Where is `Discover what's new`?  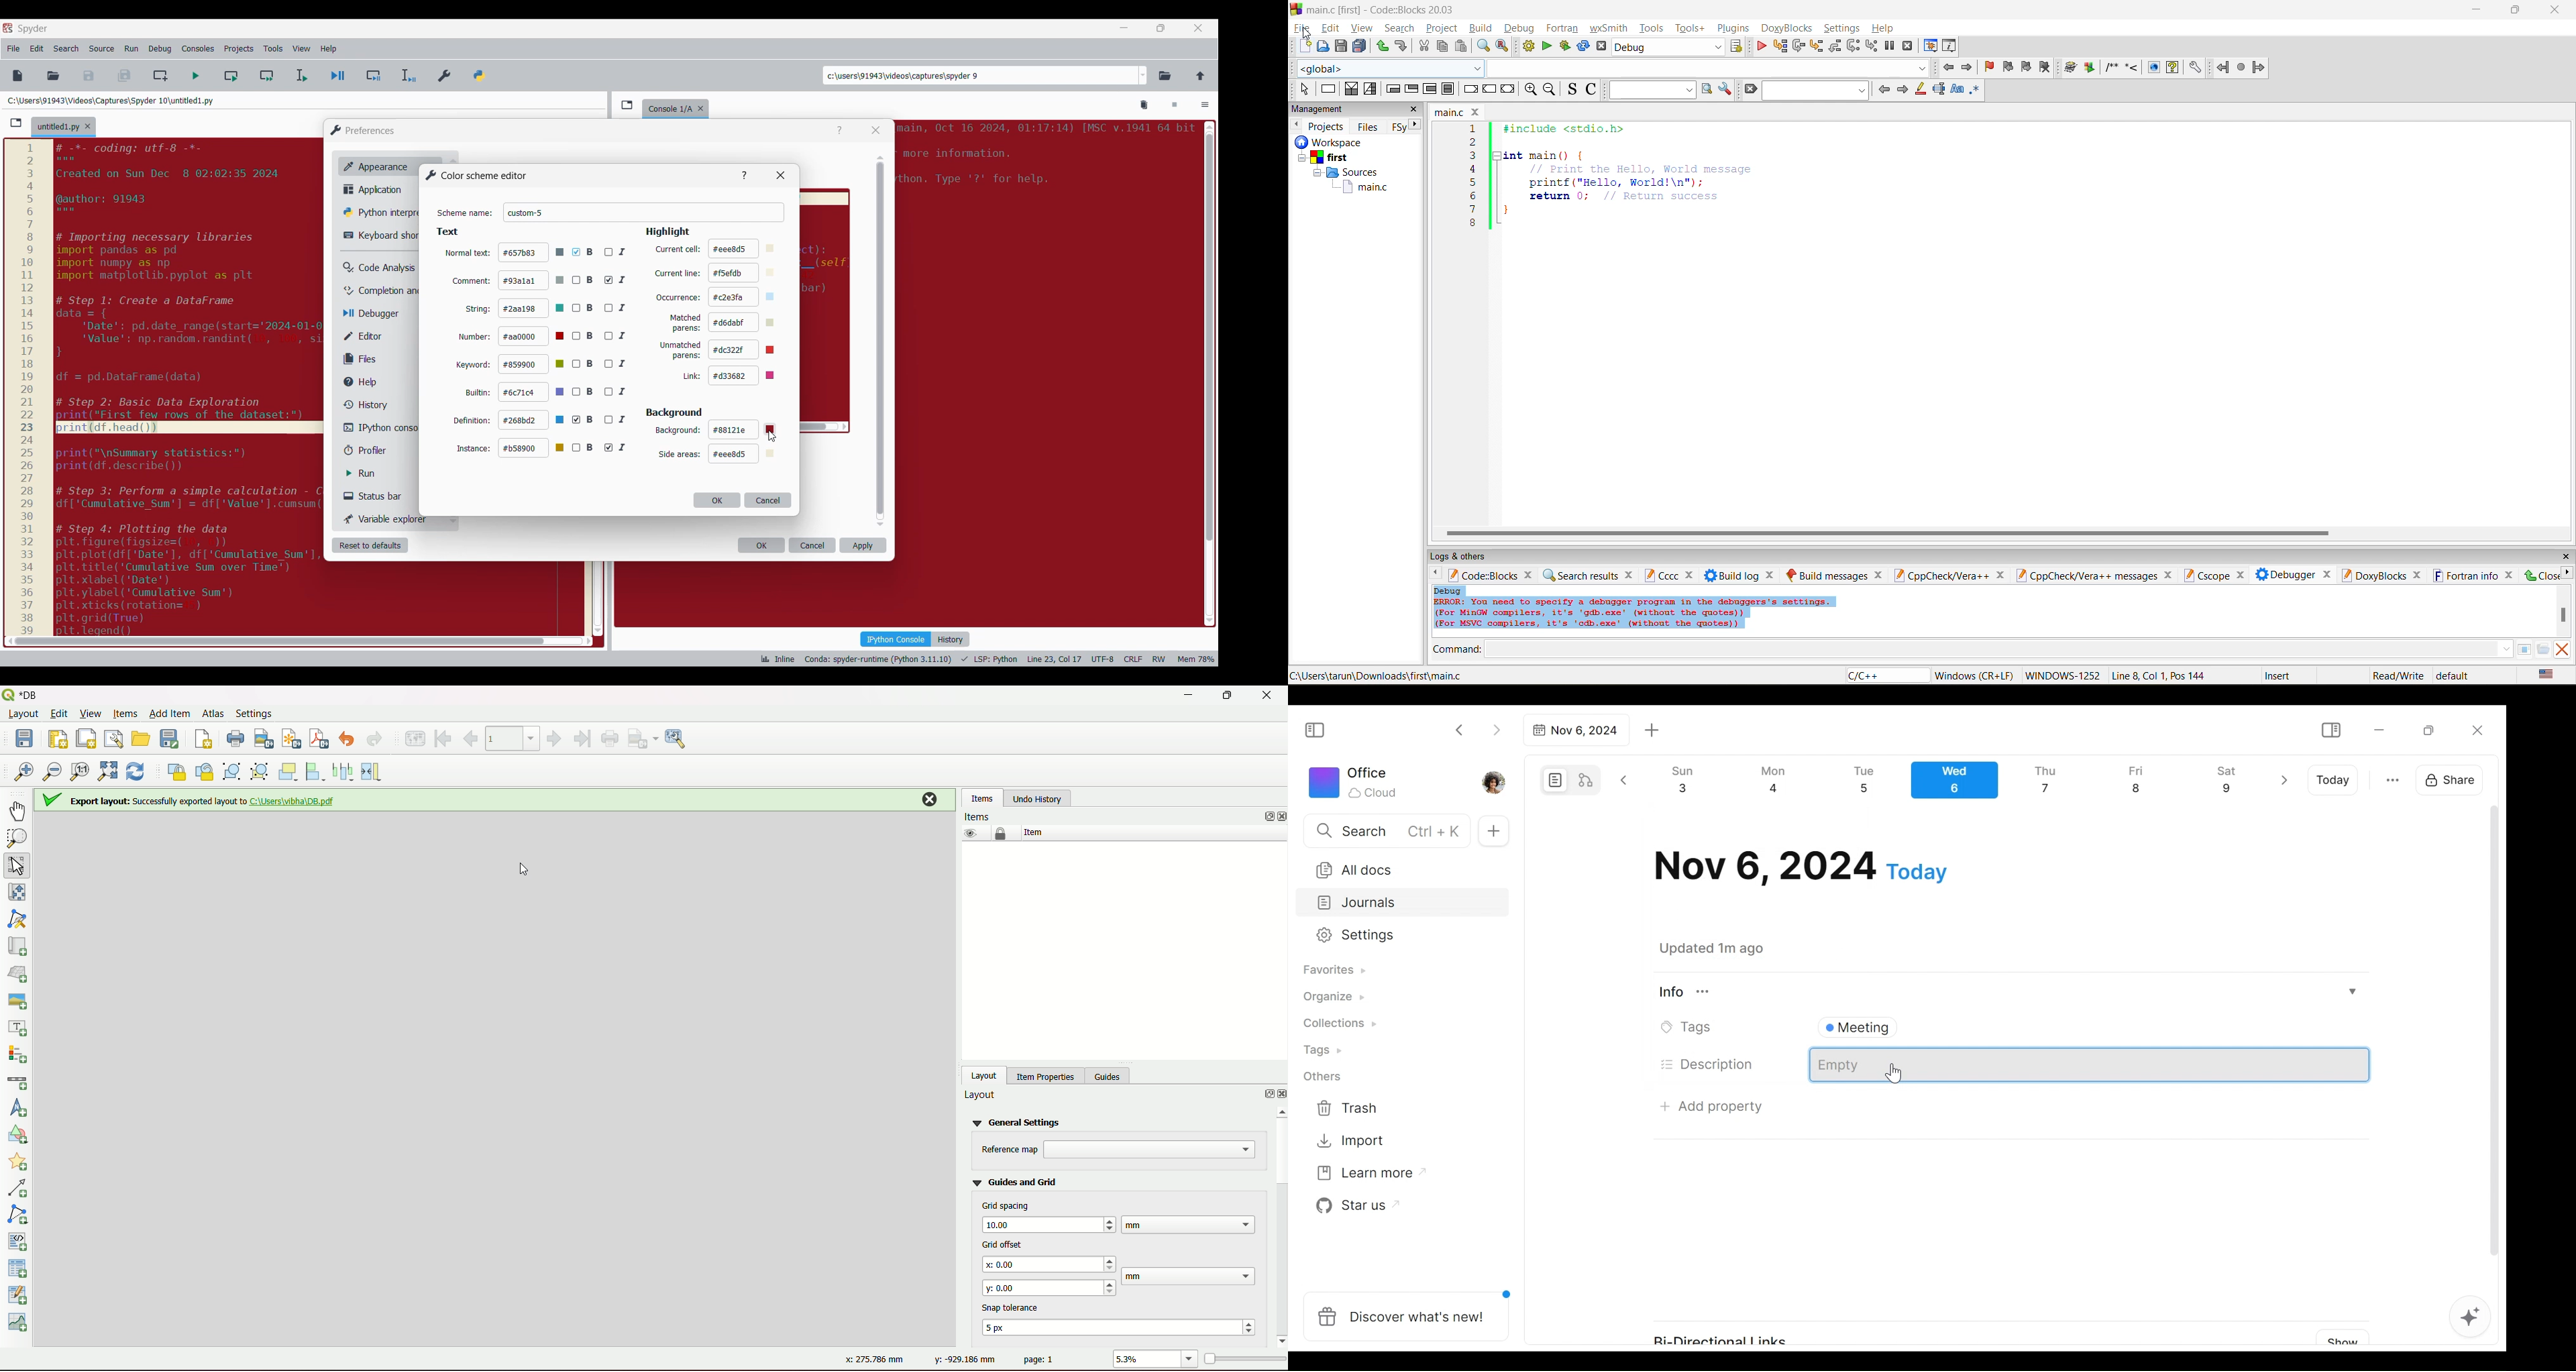
Discover what's new is located at coordinates (1411, 1309).